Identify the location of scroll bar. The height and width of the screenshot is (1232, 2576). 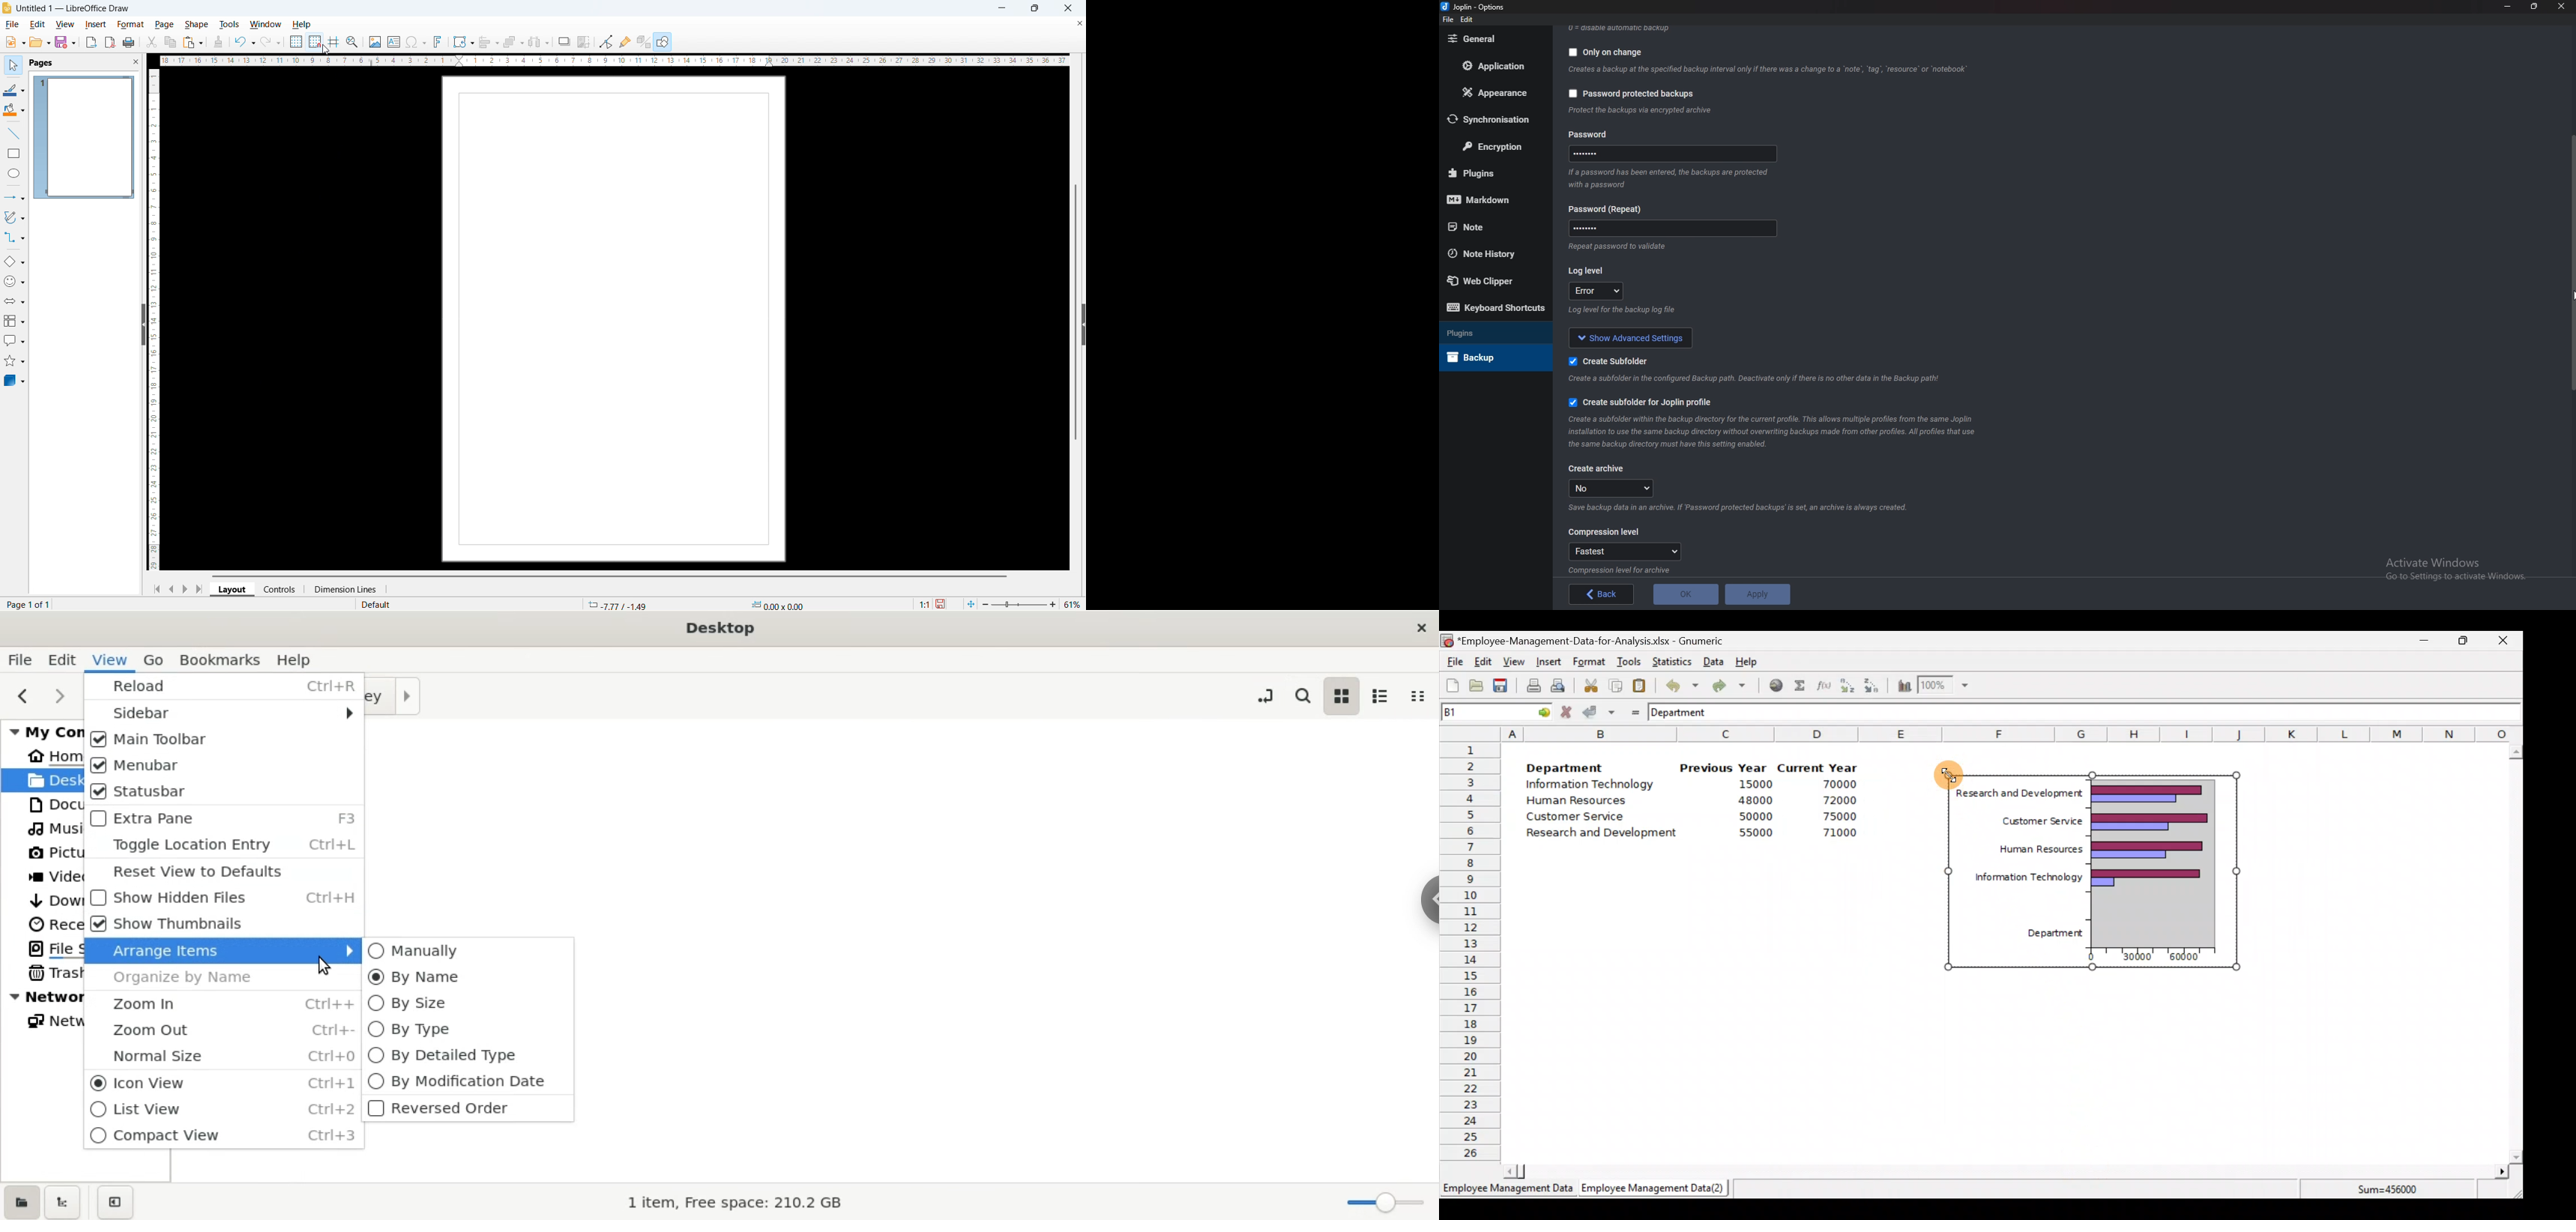
(2572, 265).